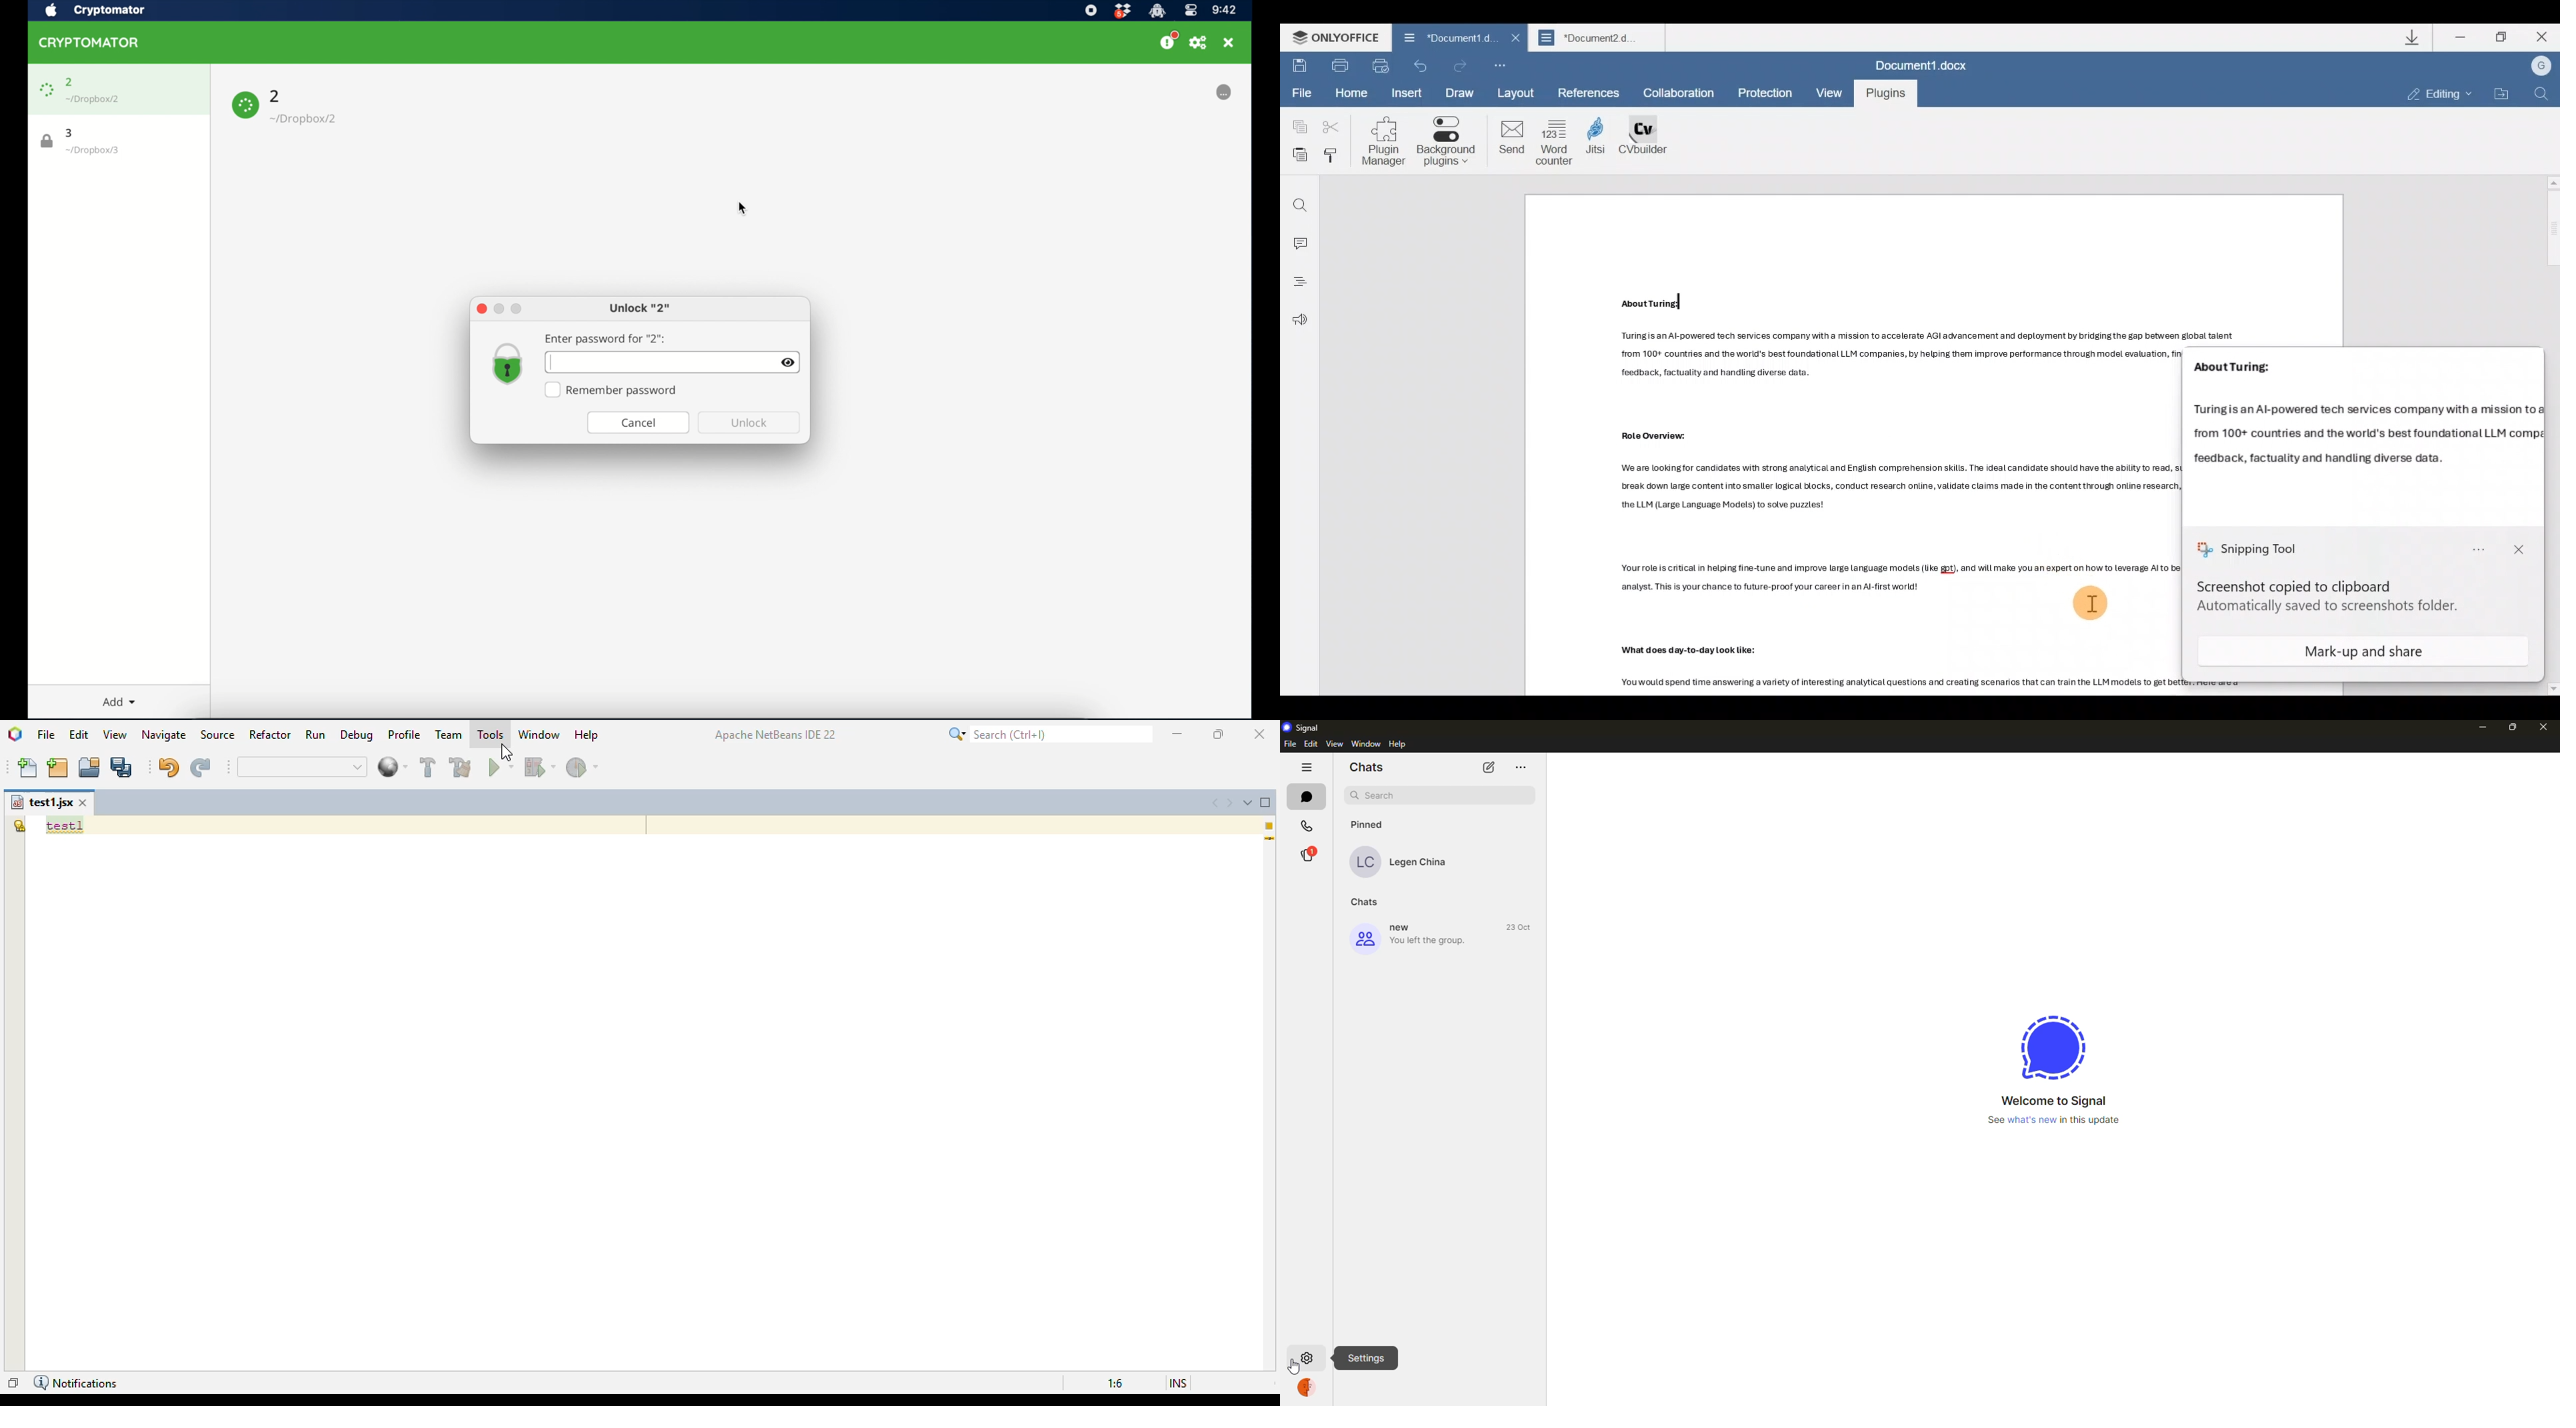 The width and height of the screenshot is (2576, 1428). Describe the element at coordinates (1894, 490) in the screenshot. I see `` at that location.